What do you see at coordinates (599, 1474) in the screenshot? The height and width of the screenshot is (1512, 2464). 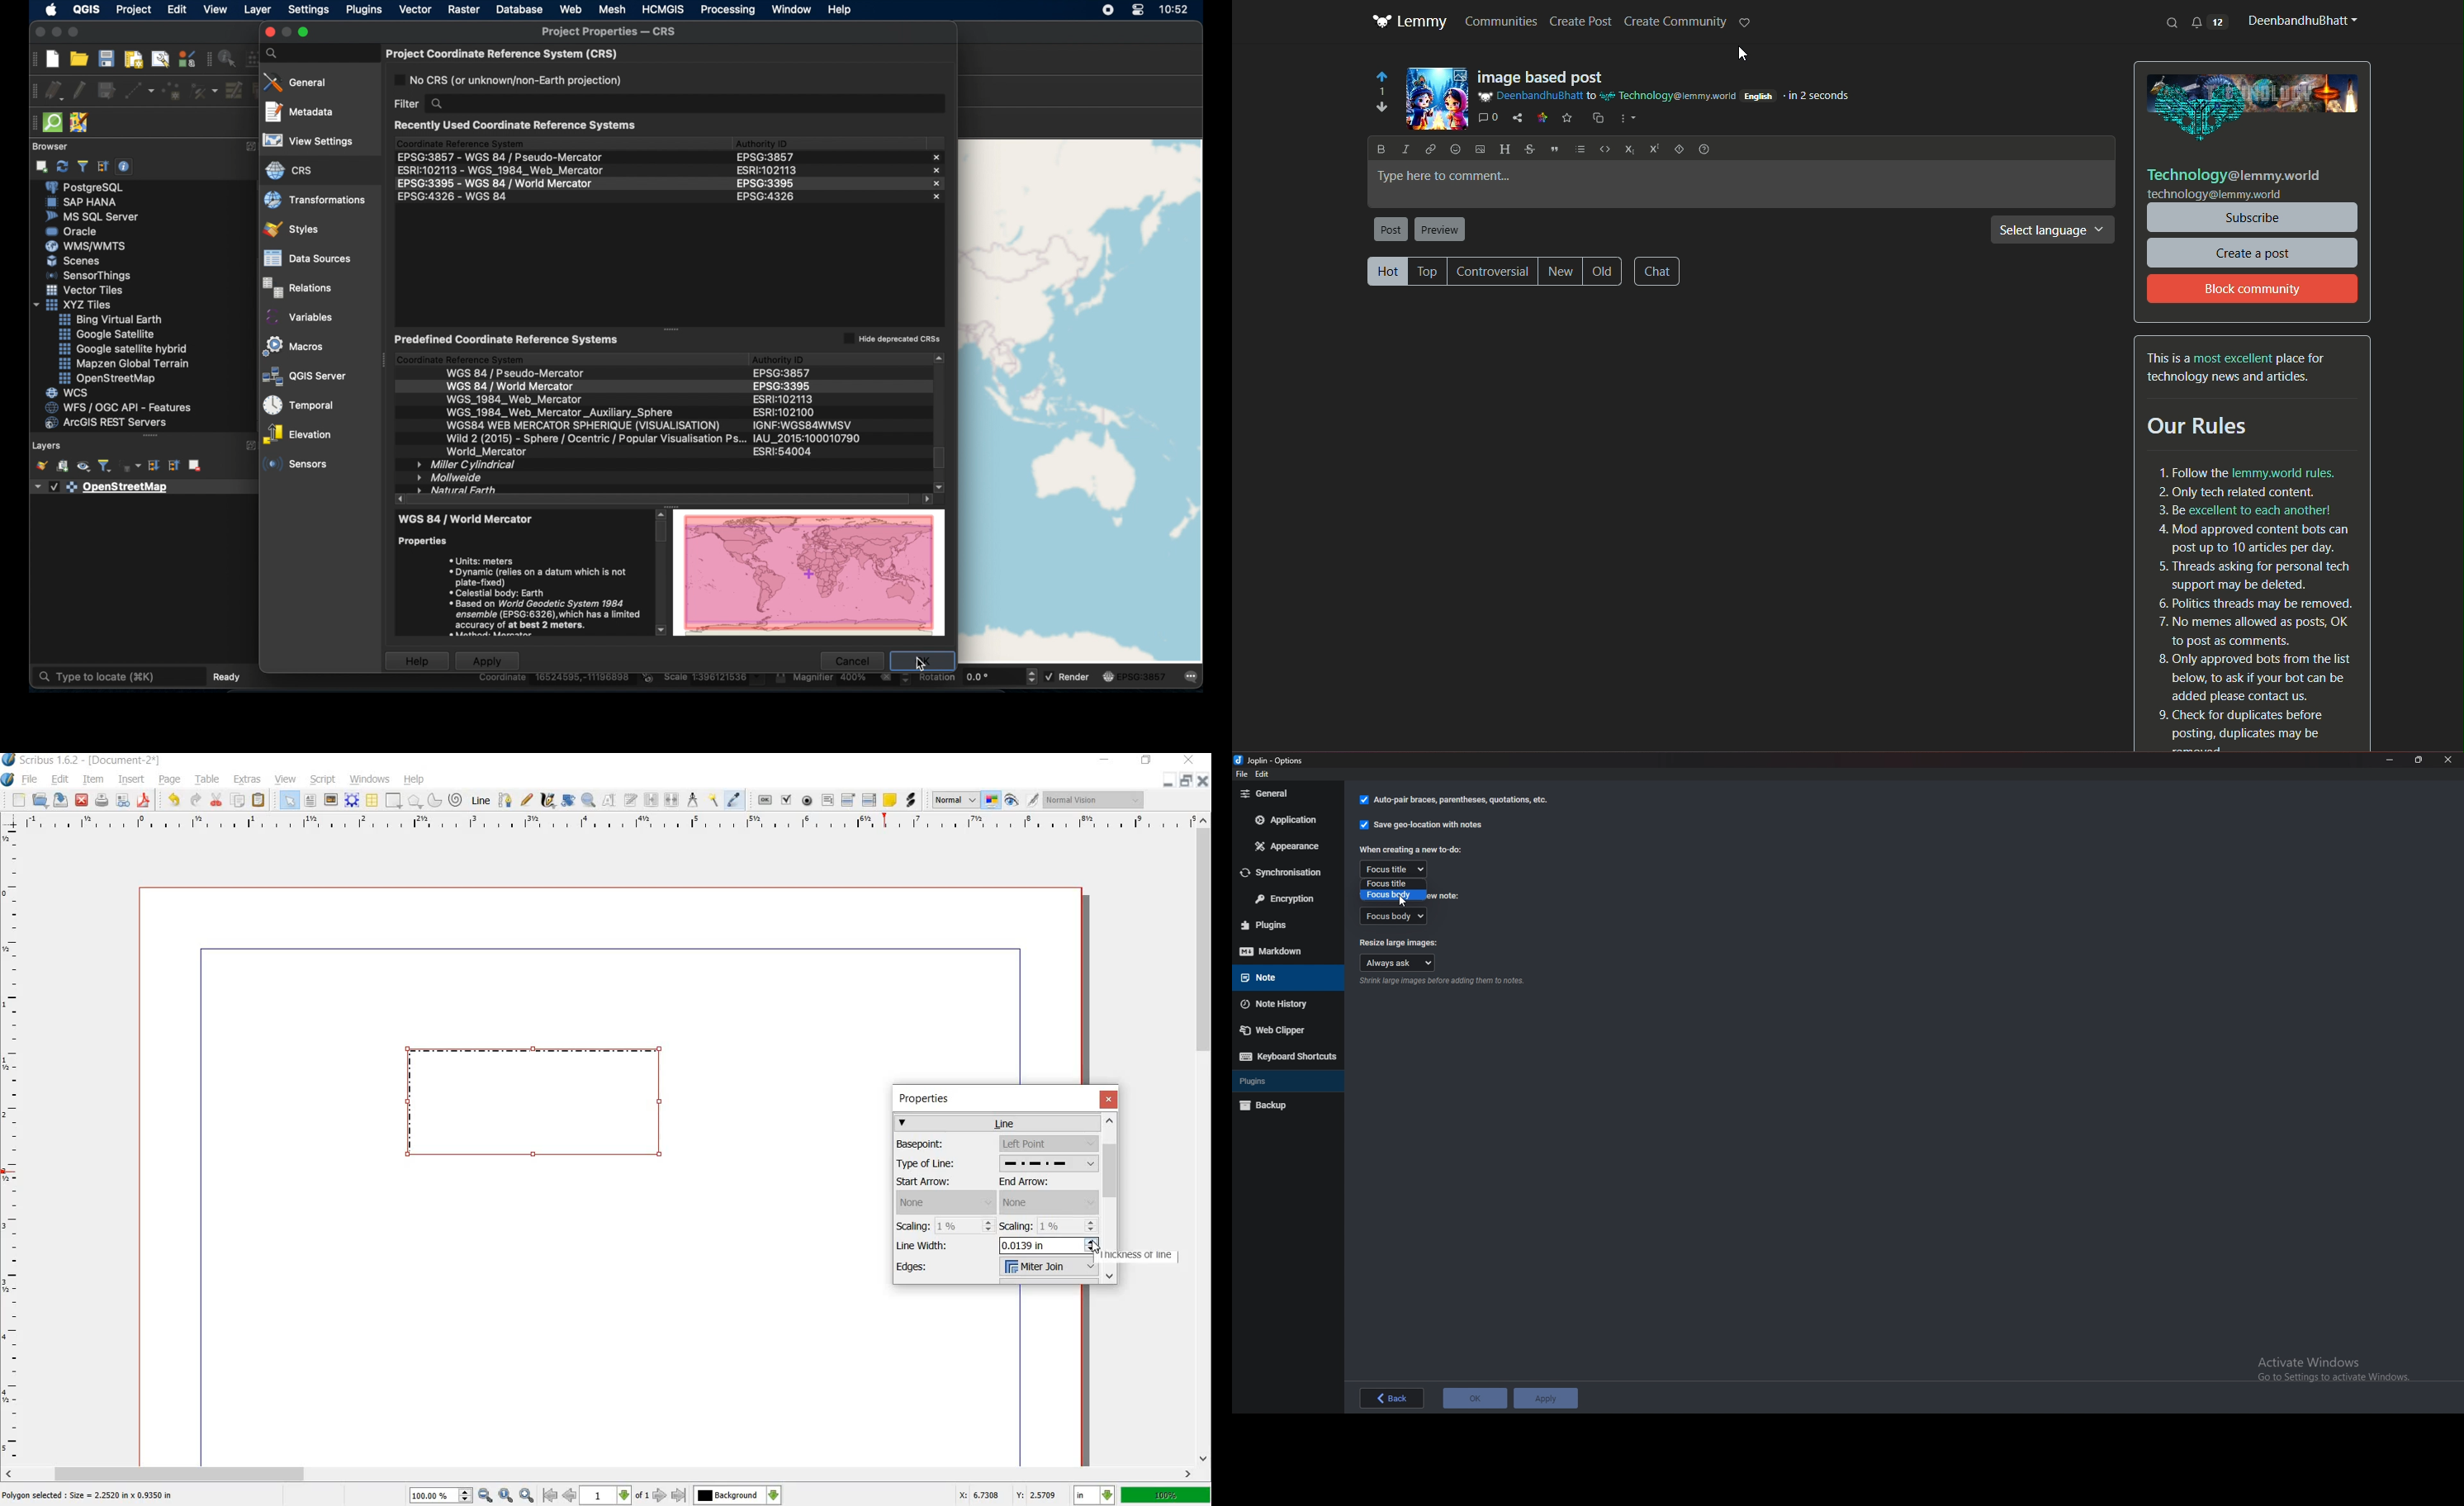 I see `SCROLLBAR` at bounding box center [599, 1474].